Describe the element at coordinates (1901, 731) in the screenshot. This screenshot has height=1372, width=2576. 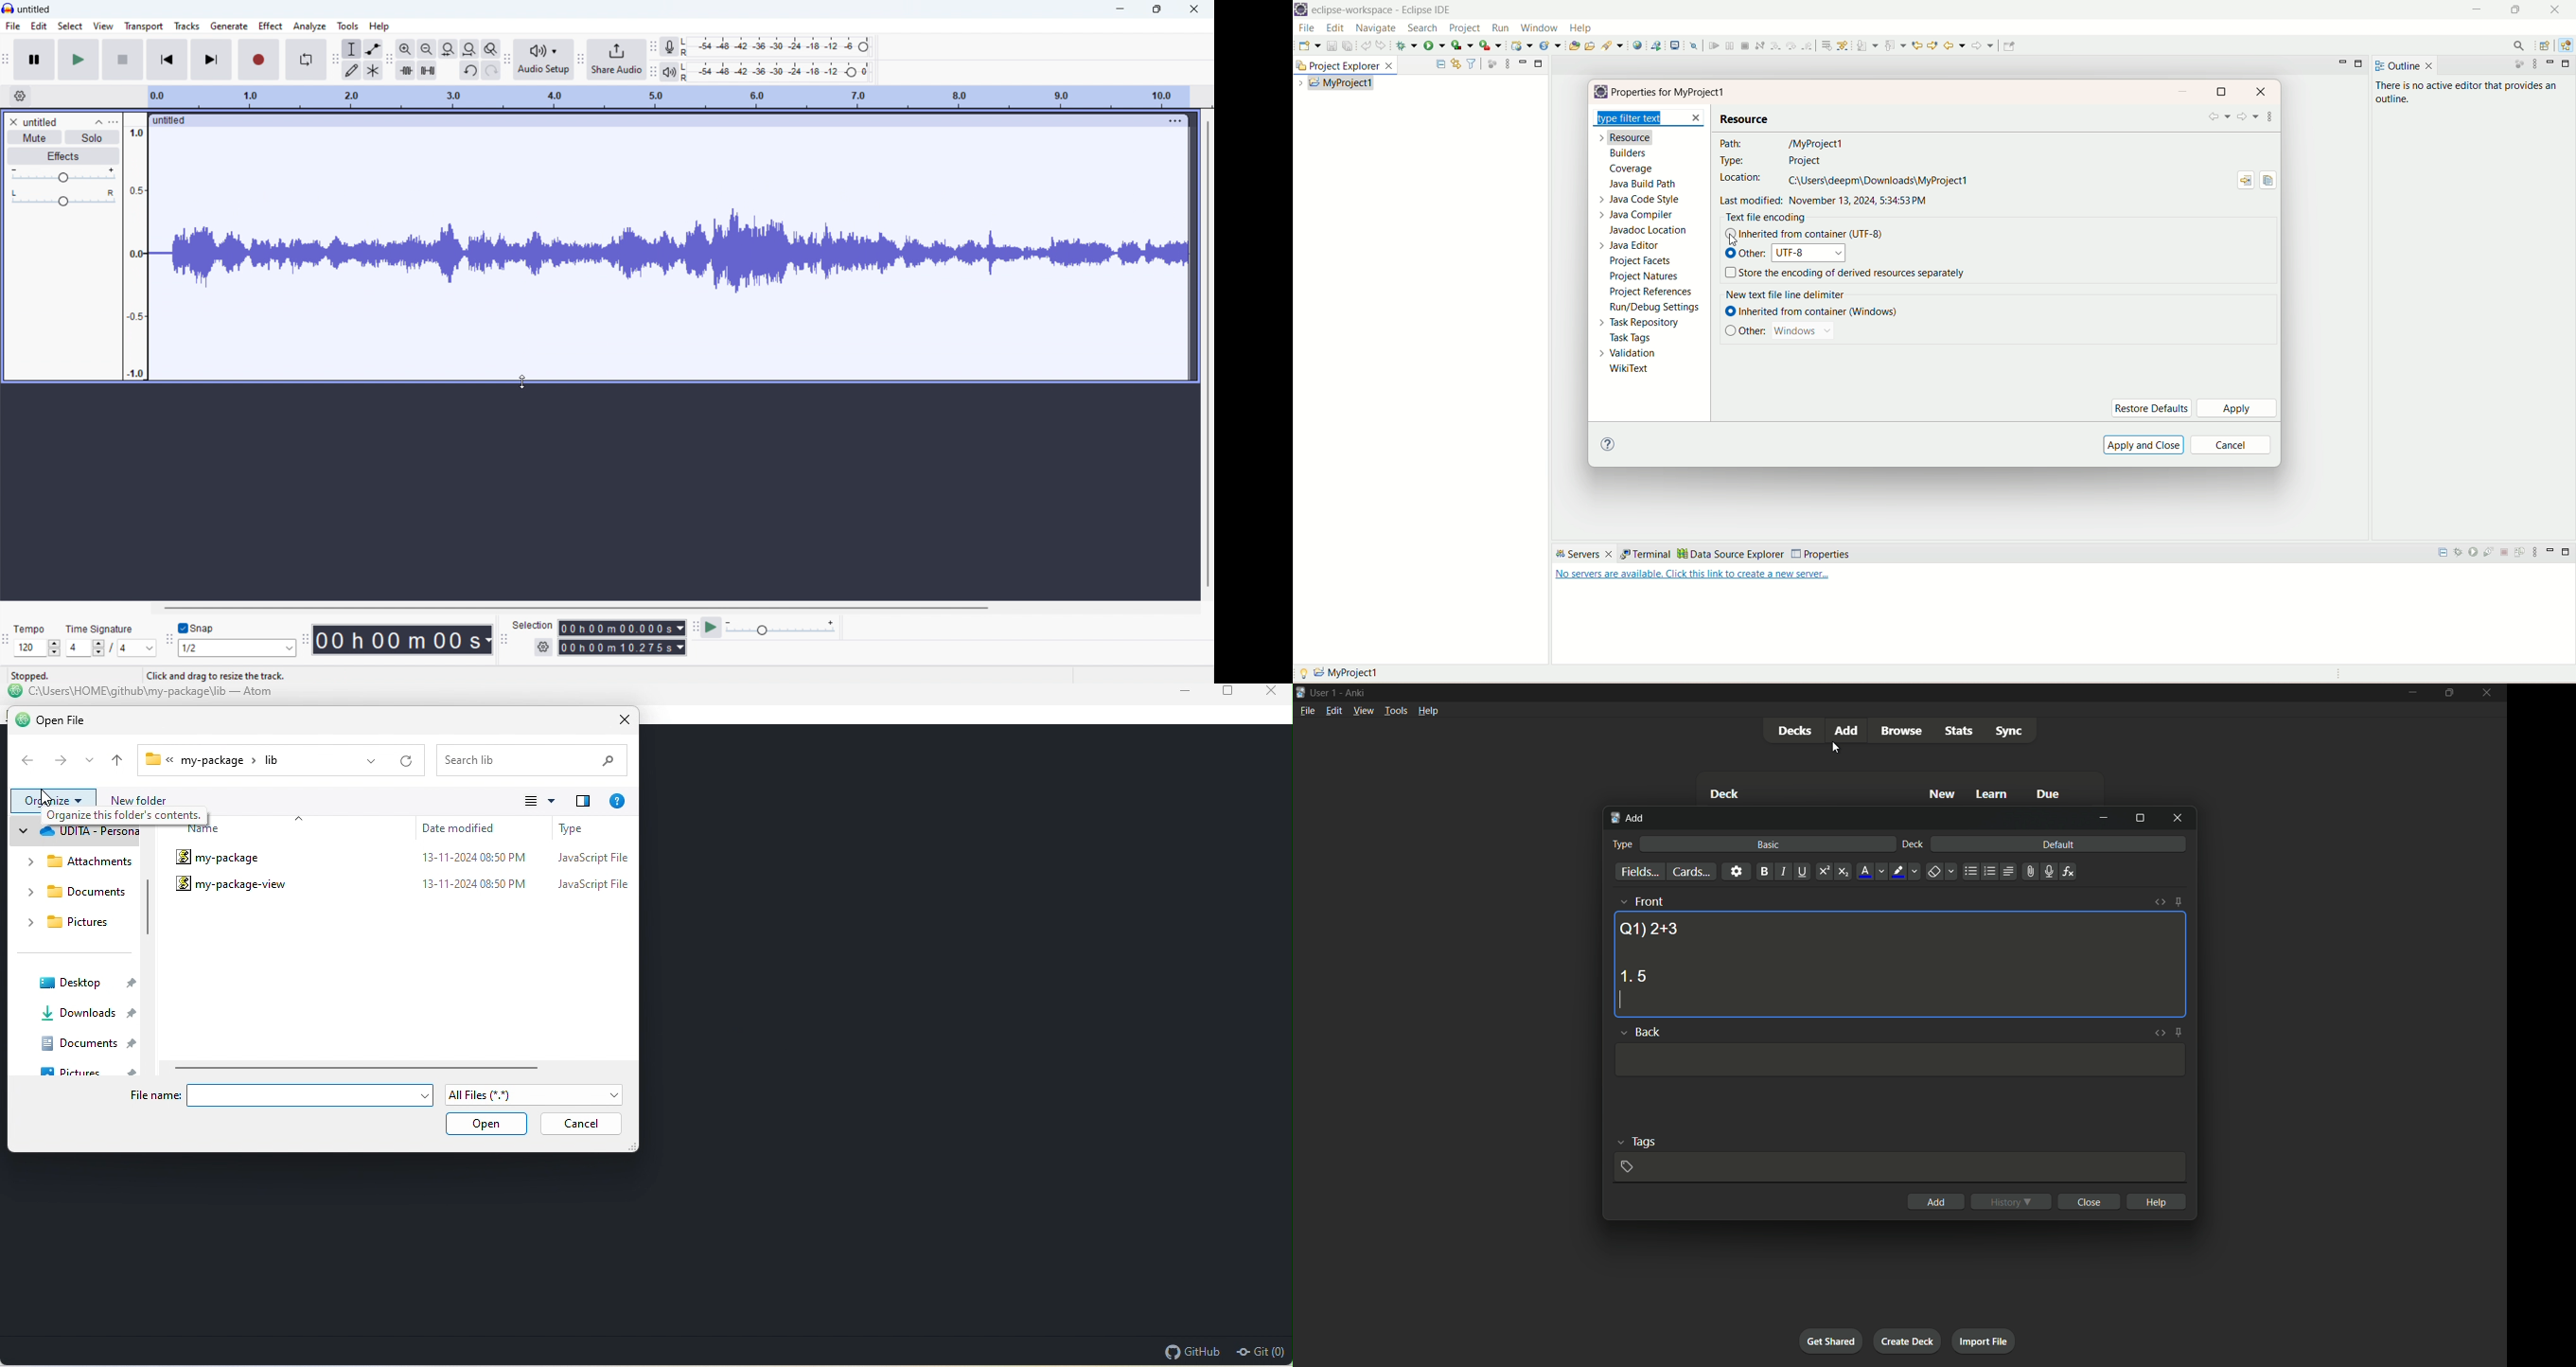
I see `browse` at that location.